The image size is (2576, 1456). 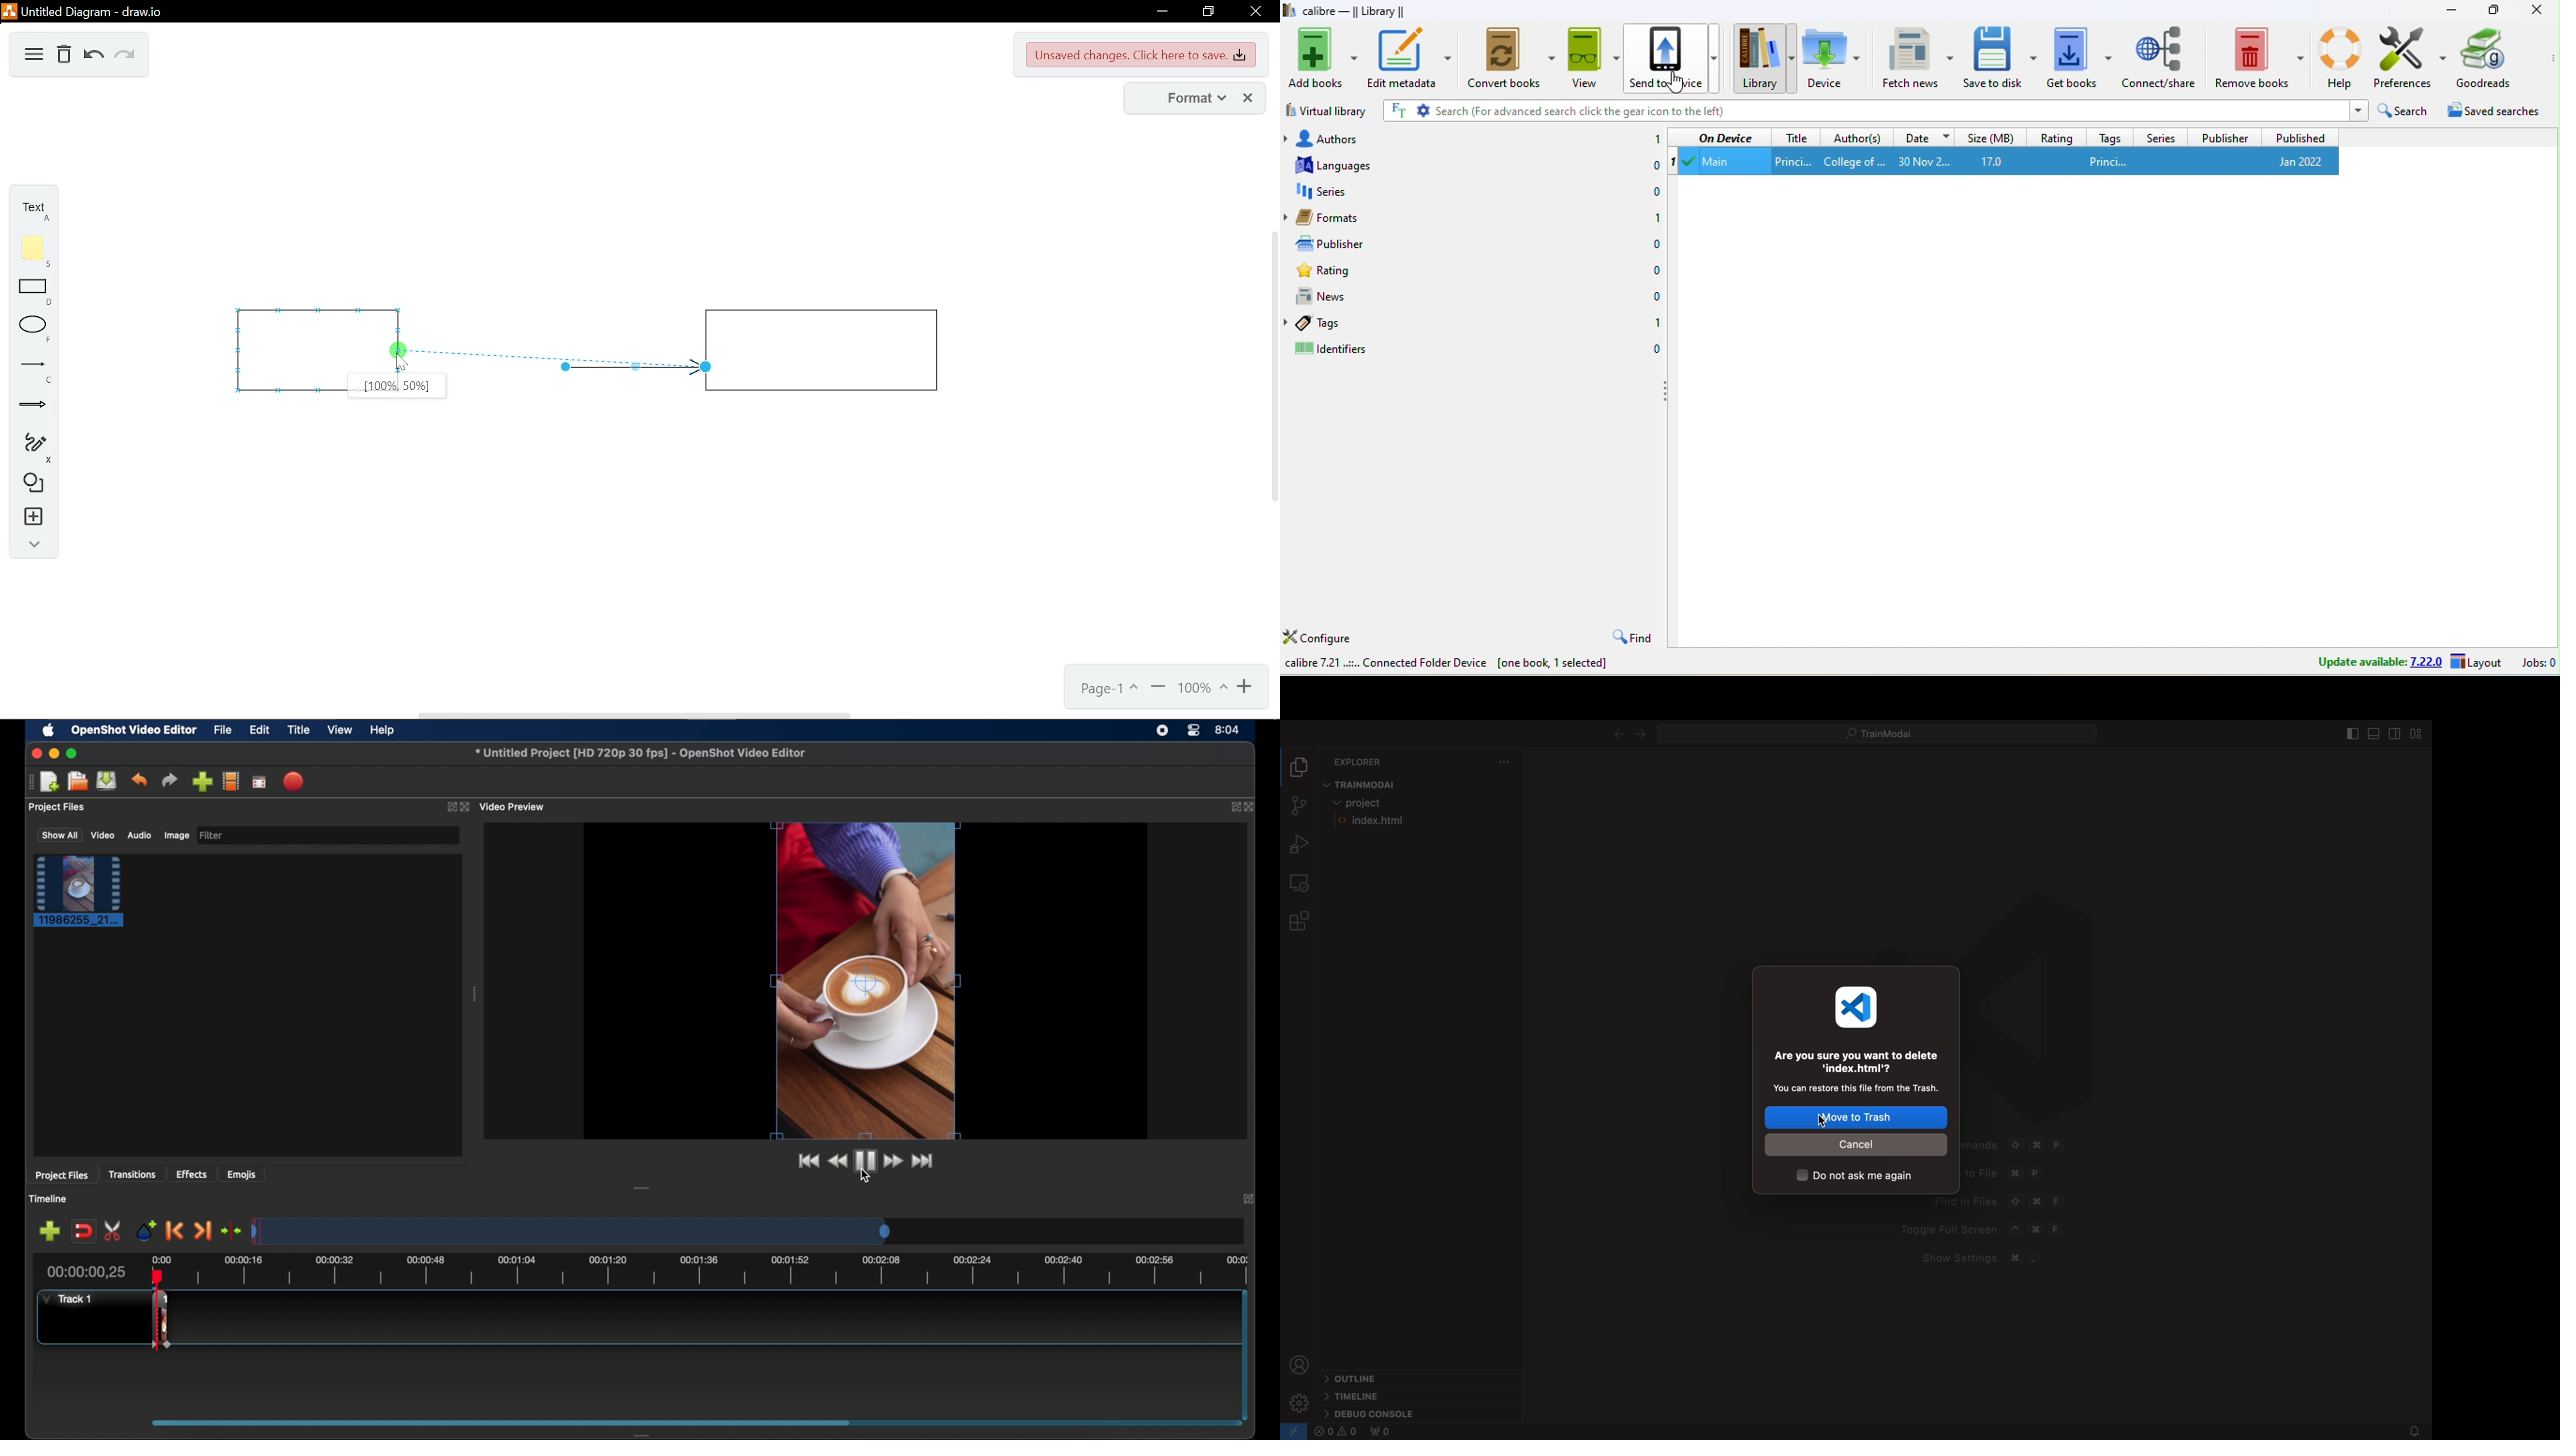 I want to click on close, so click(x=465, y=807).